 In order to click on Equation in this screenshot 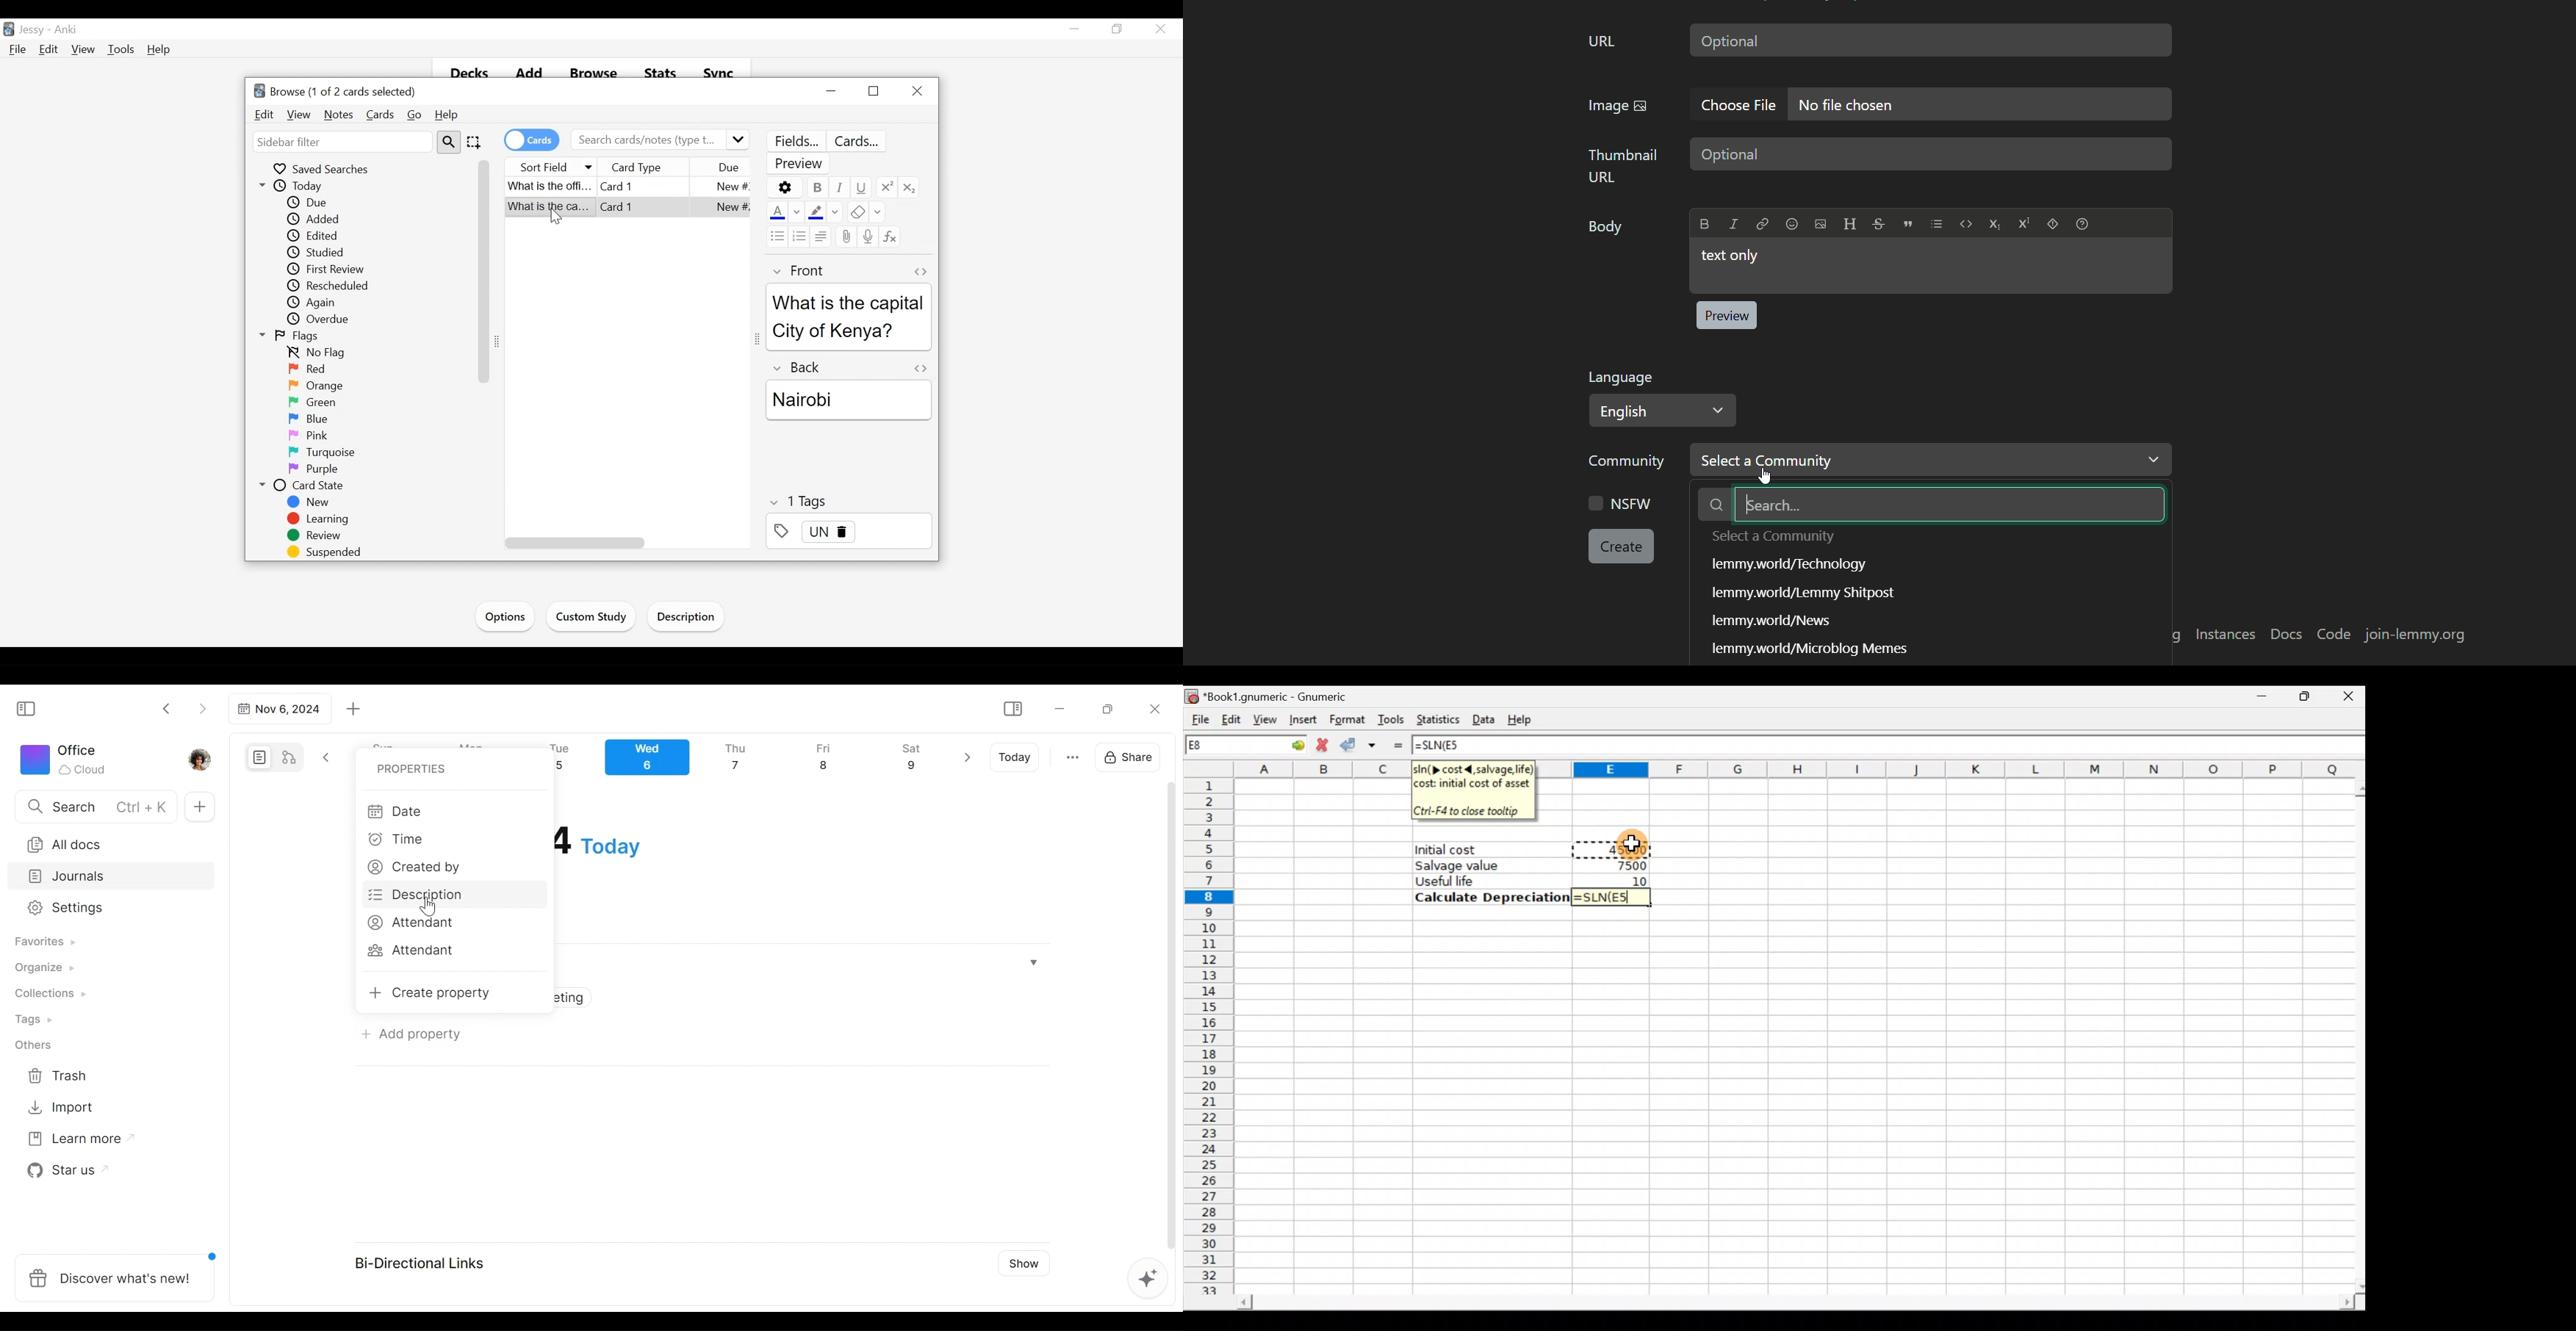, I will do `click(890, 237)`.